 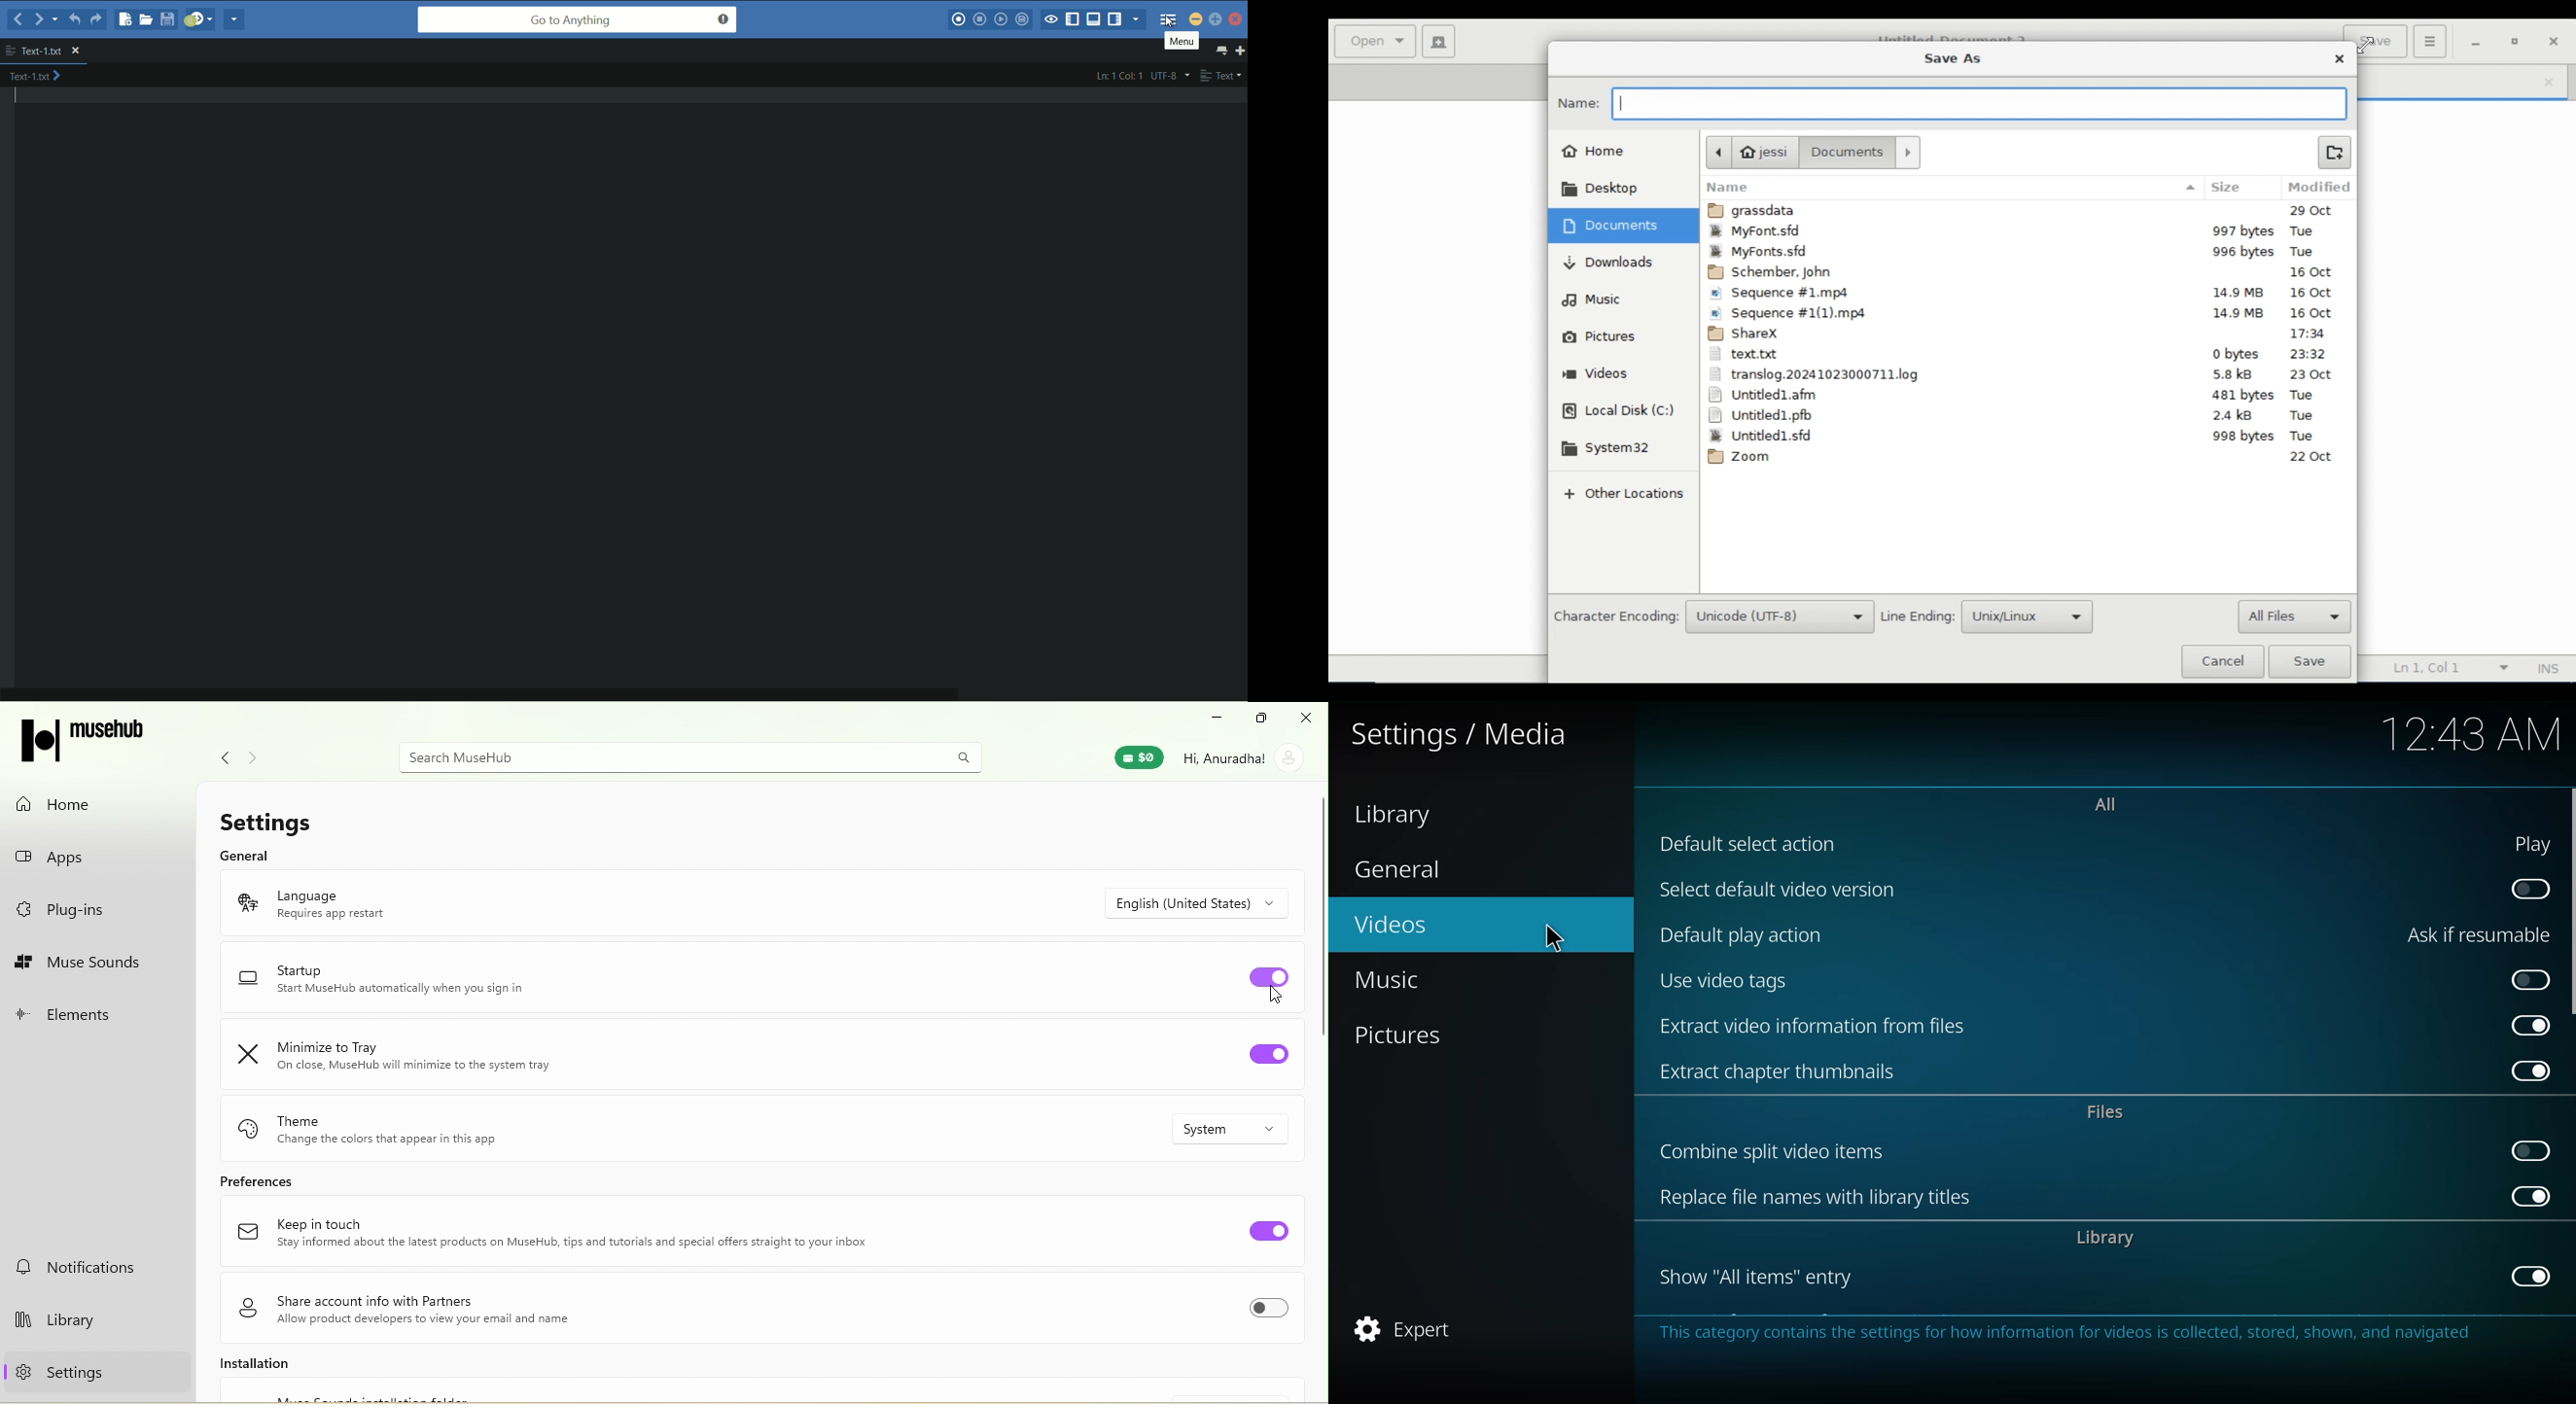 I want to click on pictures, so click(x=1412, y=1034).